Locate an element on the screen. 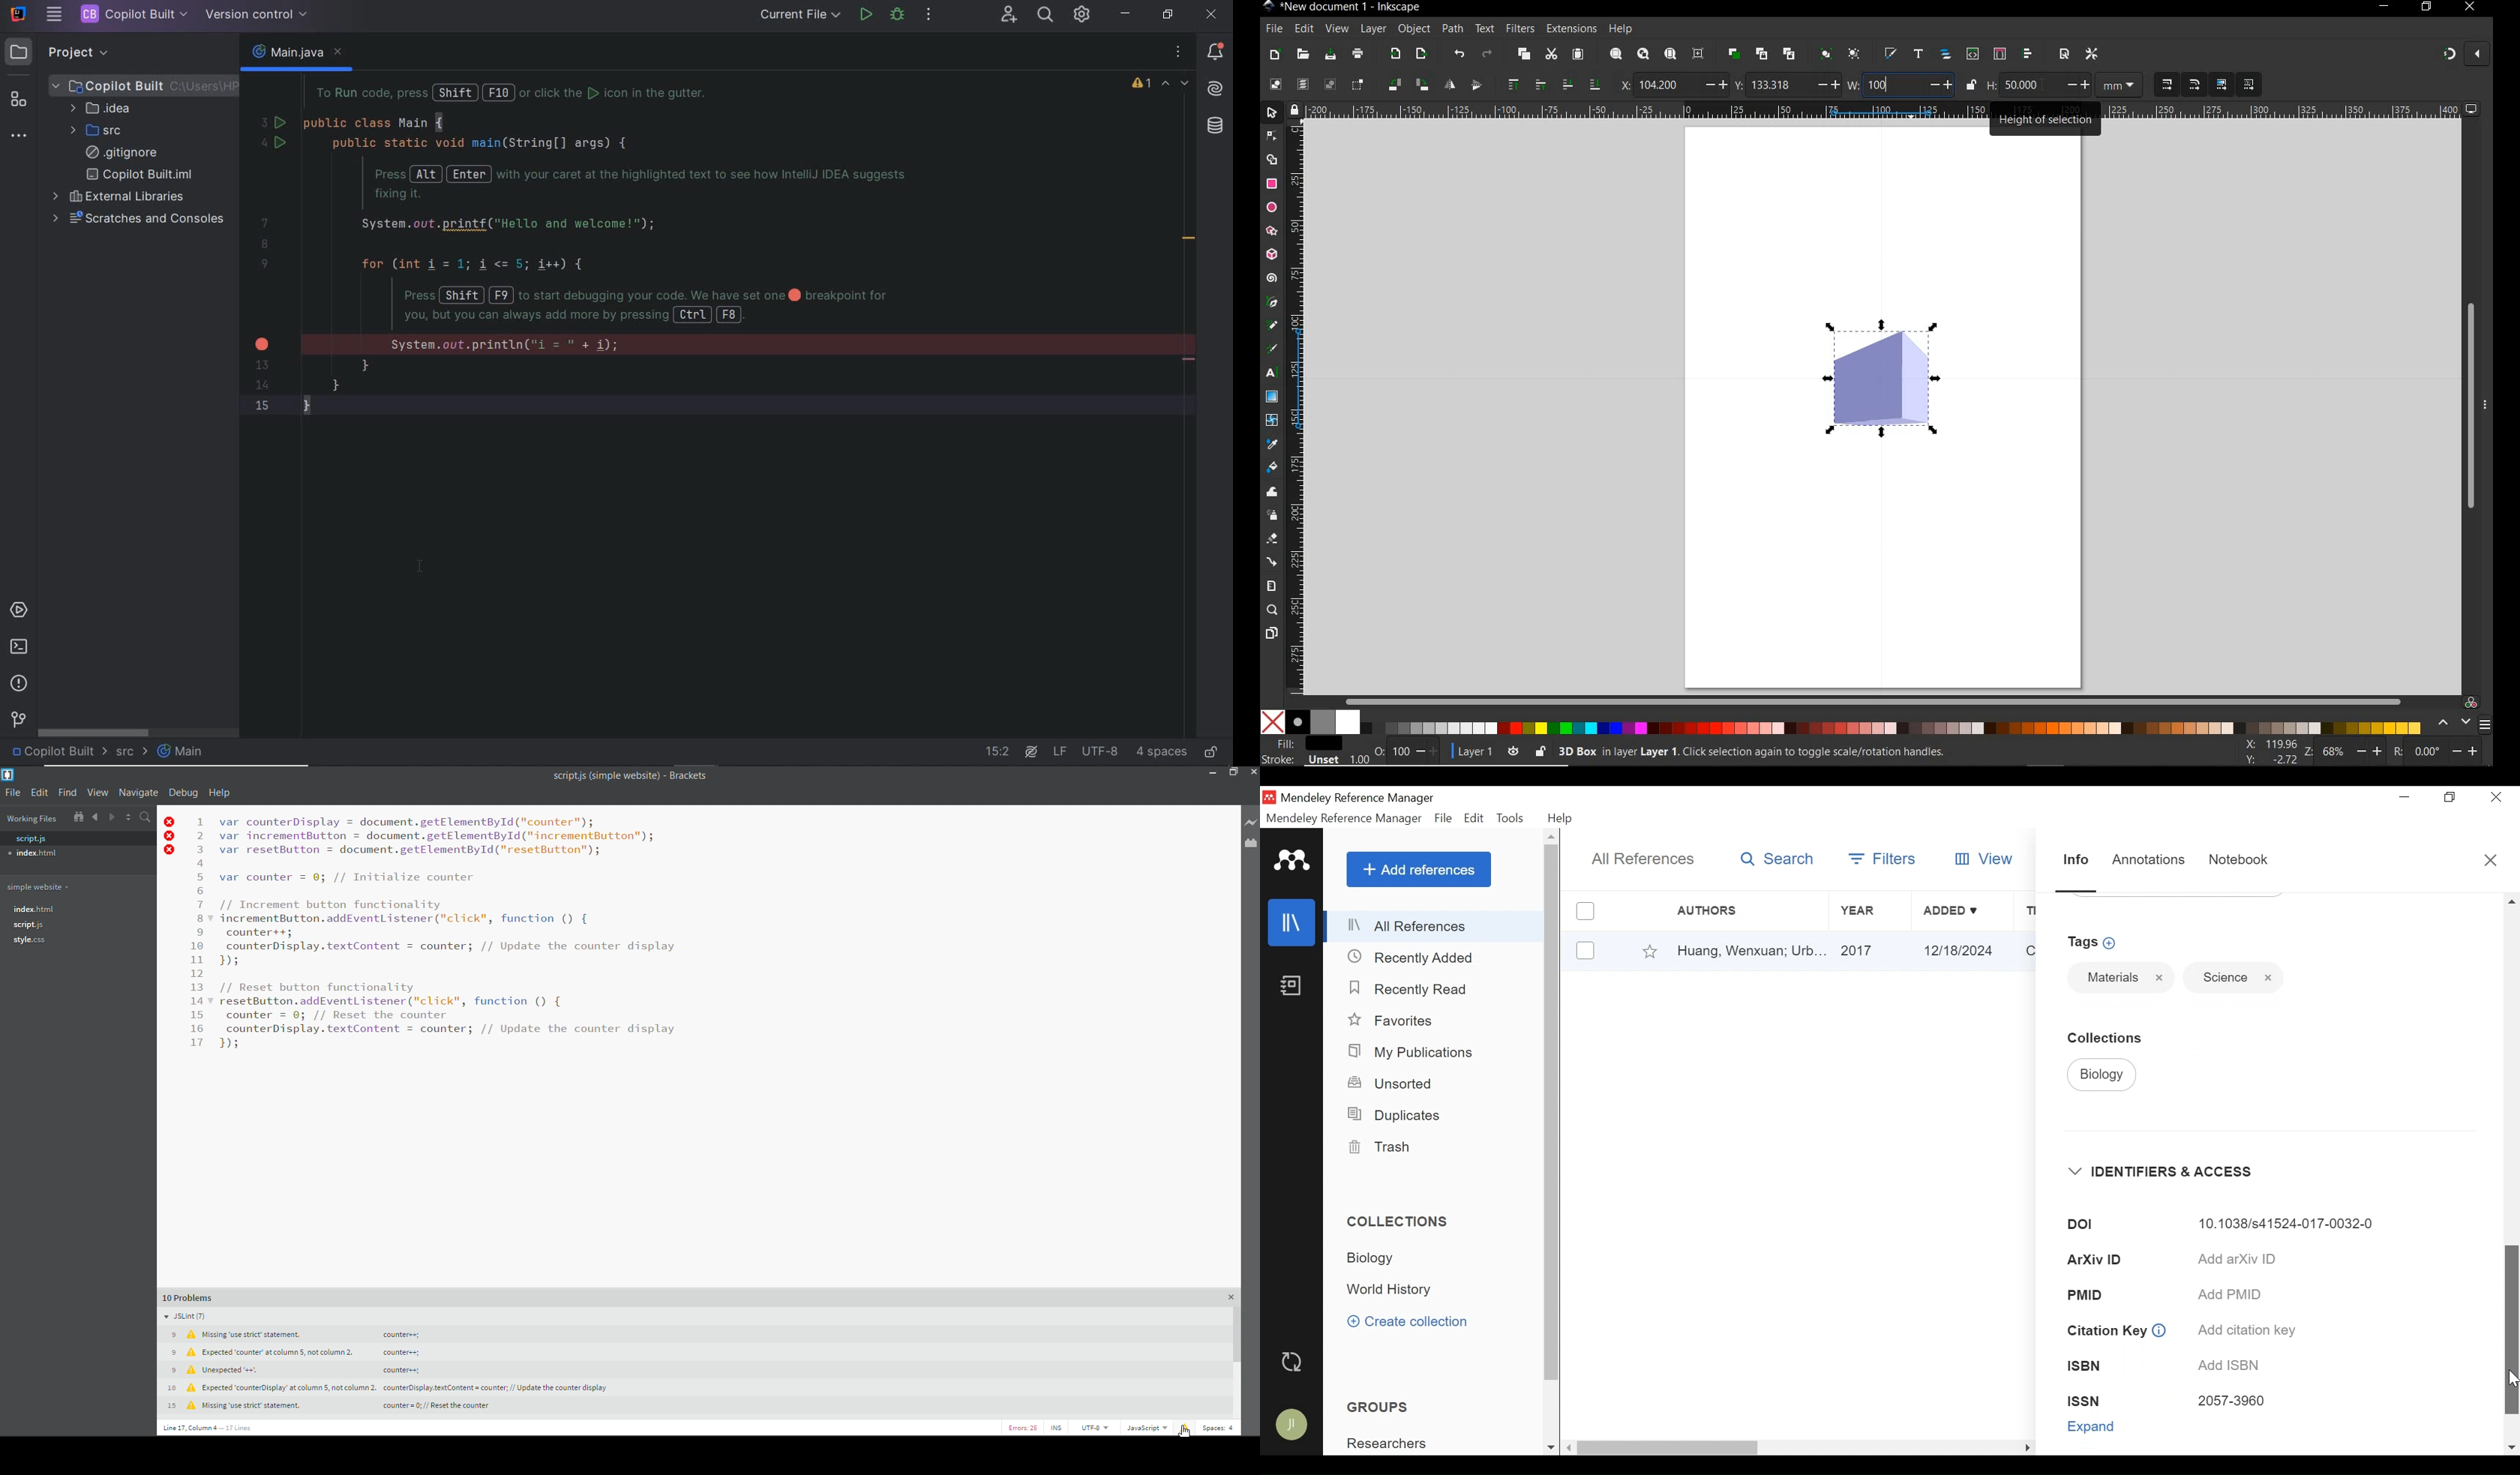  debug is located at coordinates (184, 792).